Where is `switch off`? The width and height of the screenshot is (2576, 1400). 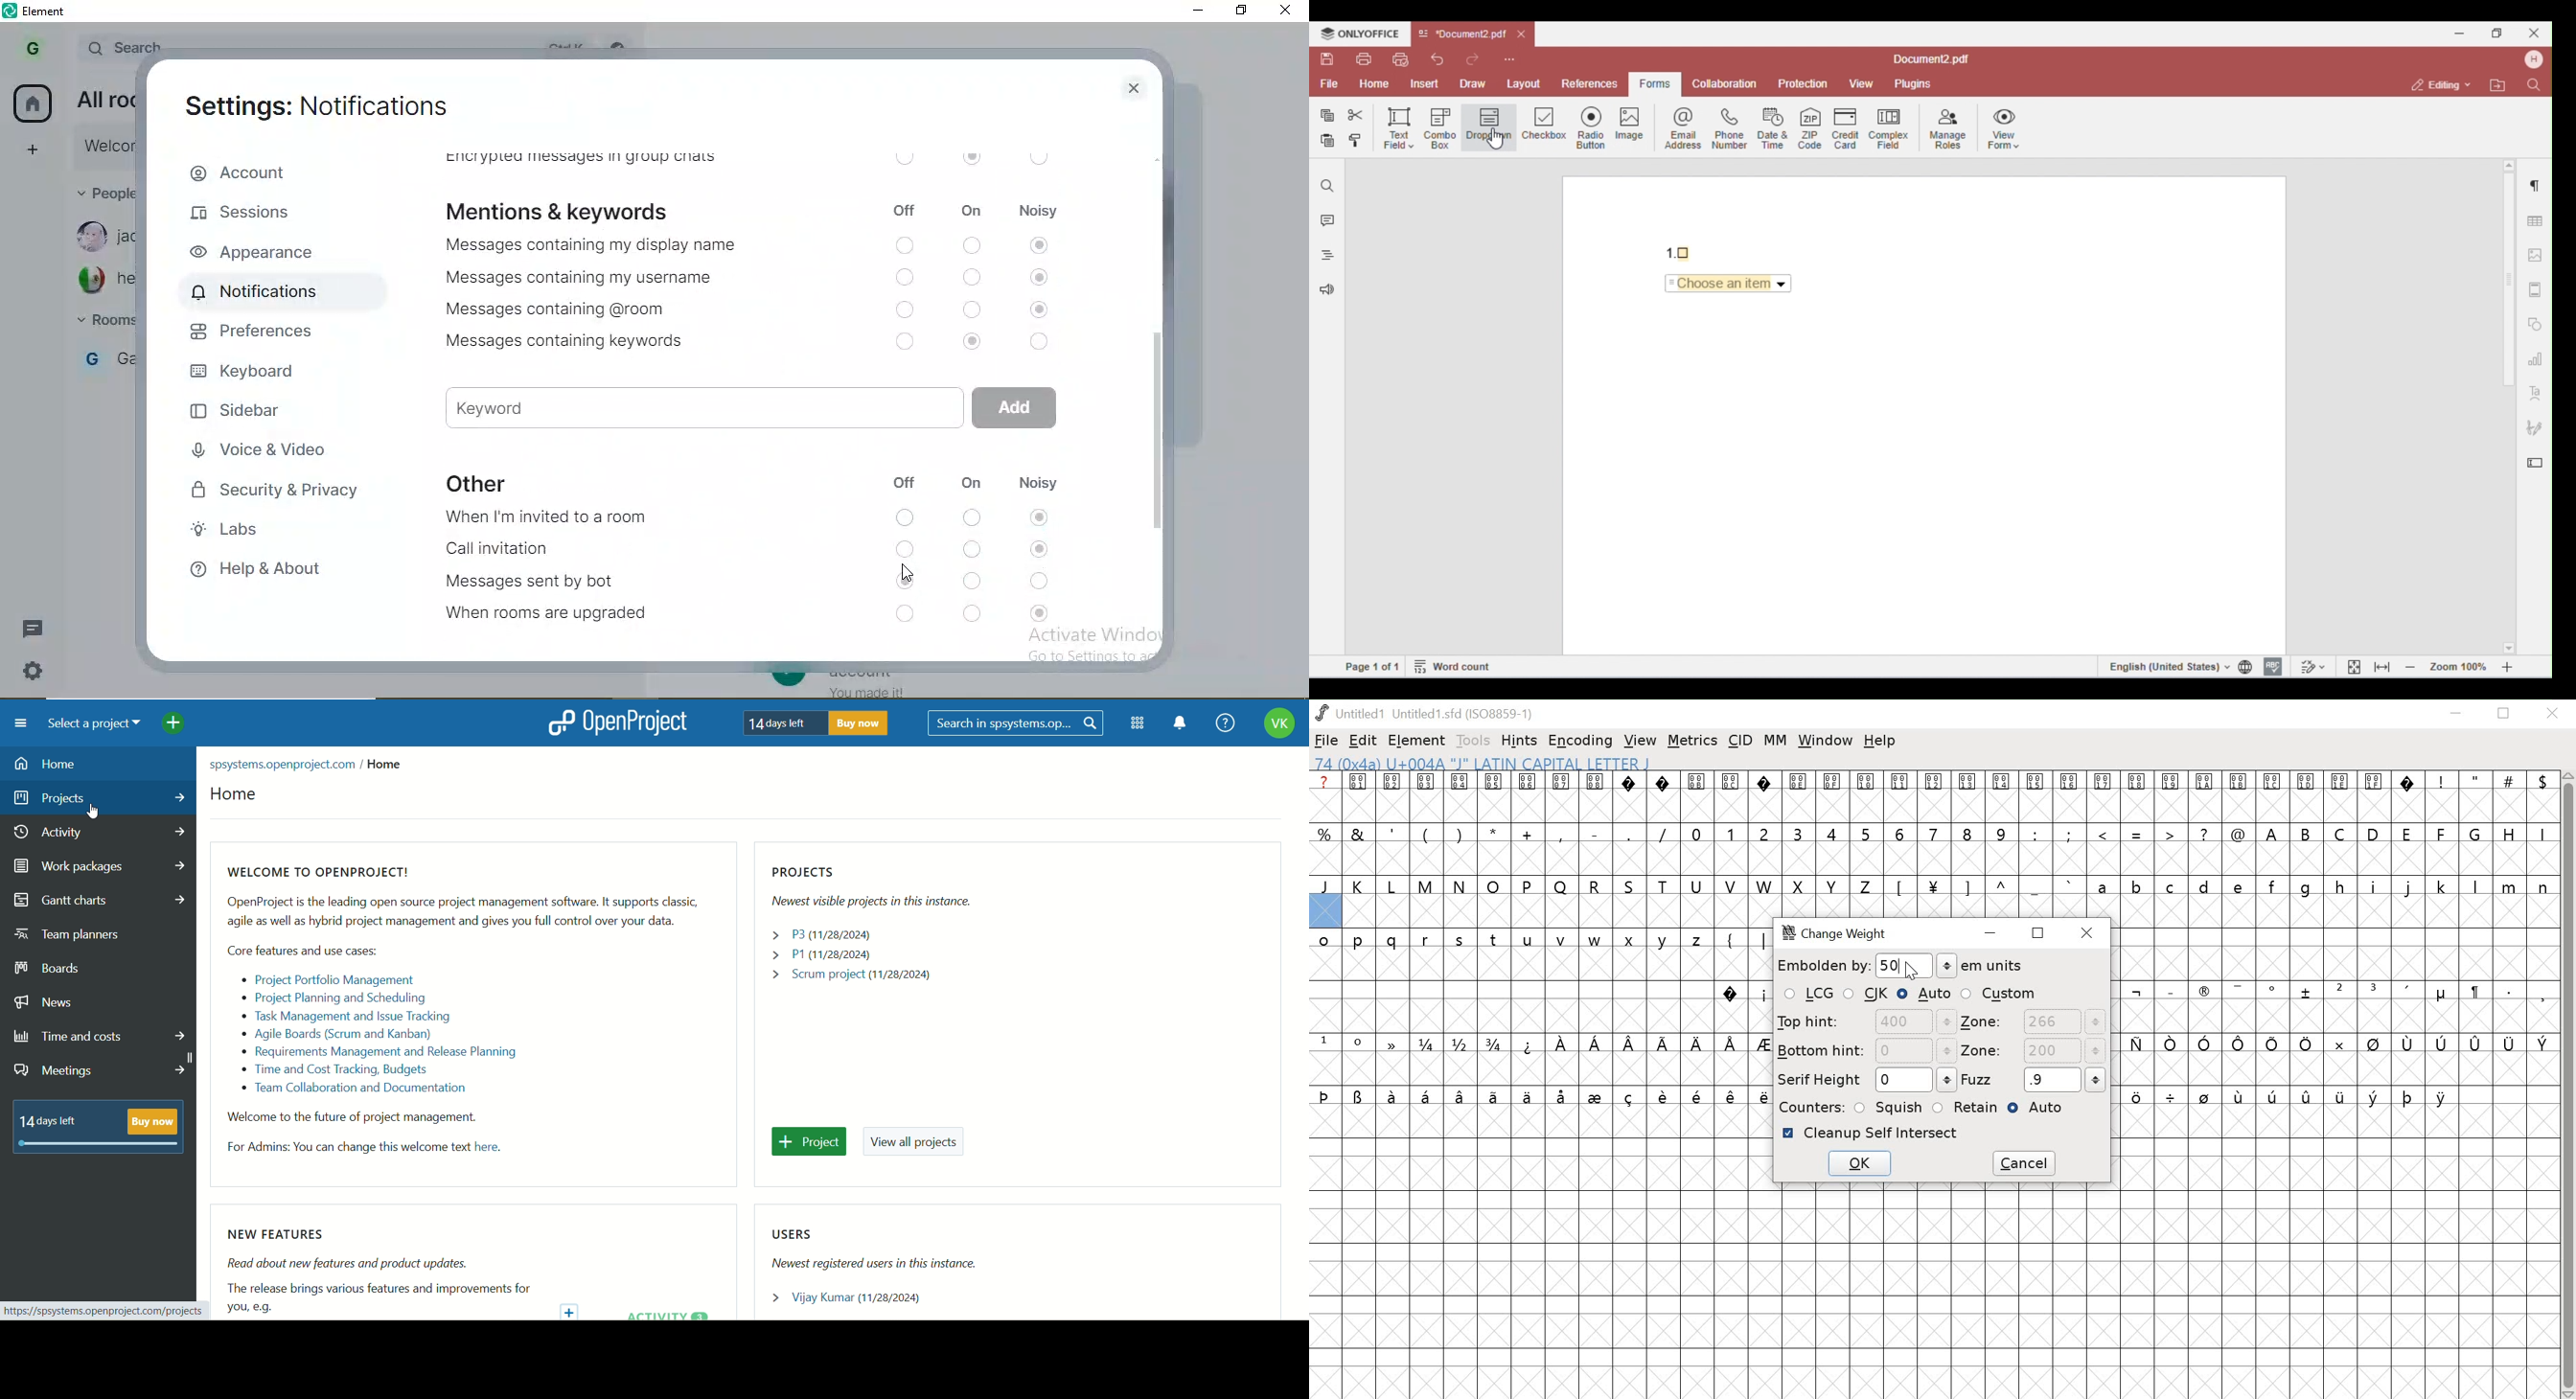
switch off is located at coordinates (907, 311).